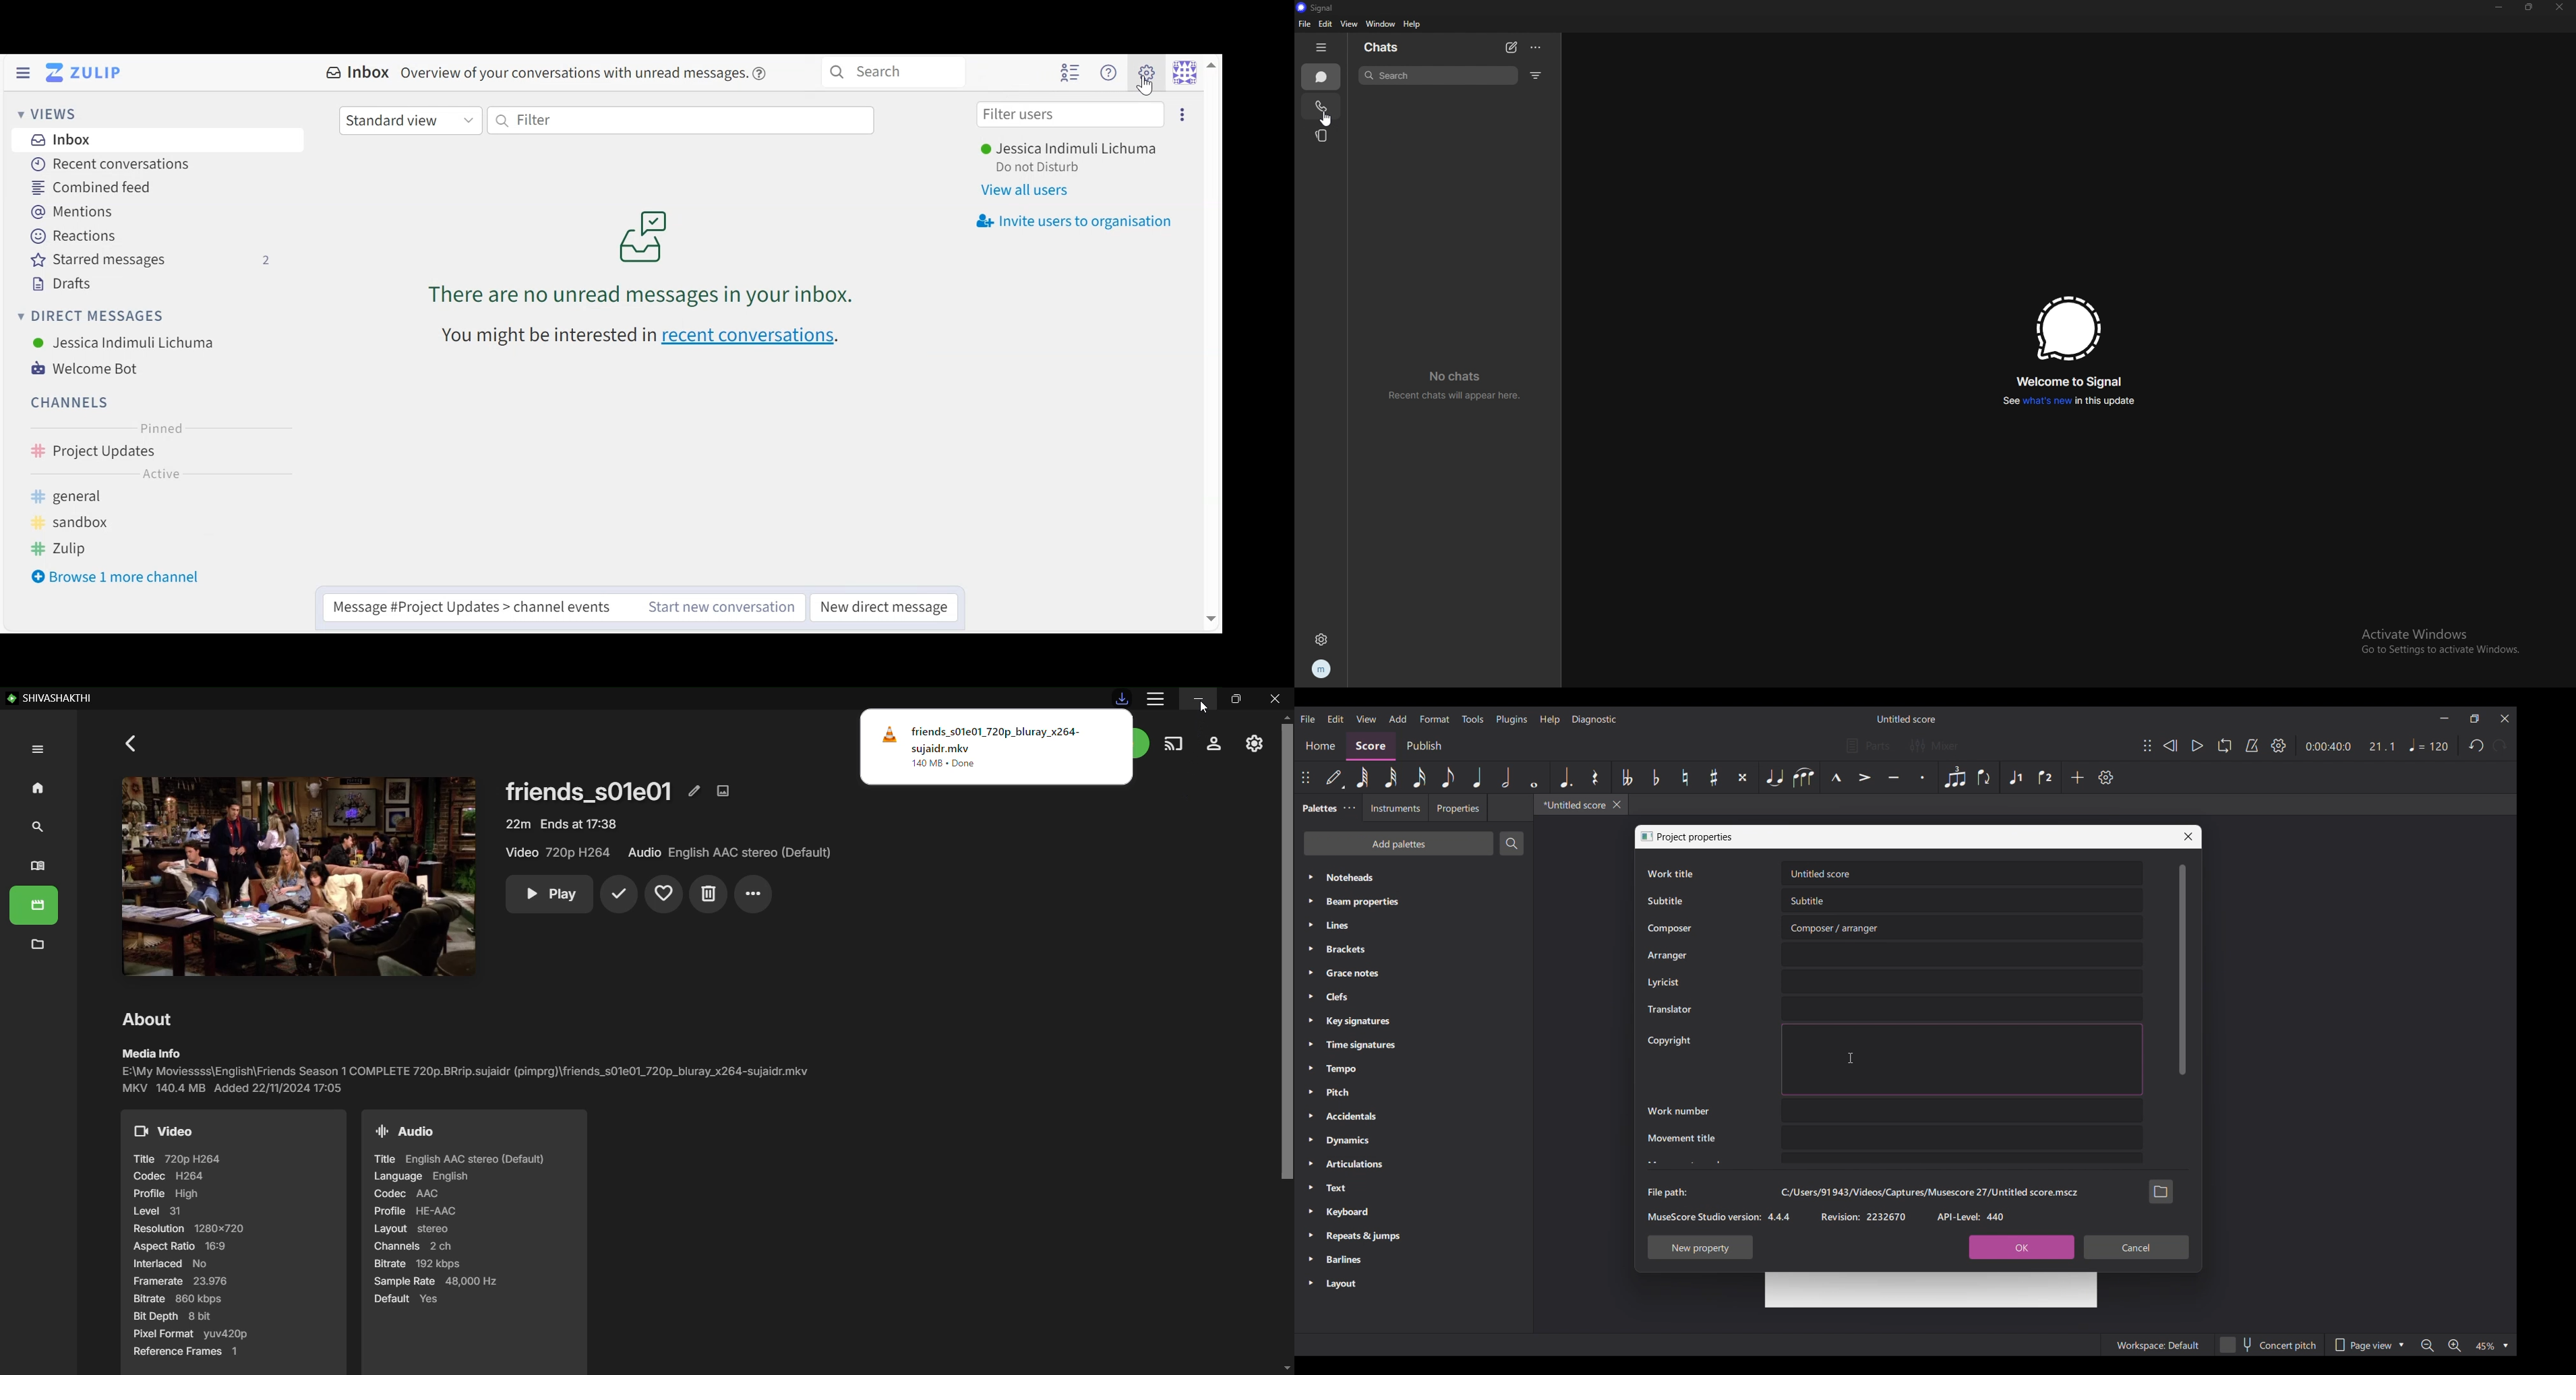 Image resolution: width=2576 pixels, height=1400 pixels. What do you see at coordinates (1962, 1059) in the screenshot?
I see `Text box for Copyright` at bounding box center [1962, 1059].